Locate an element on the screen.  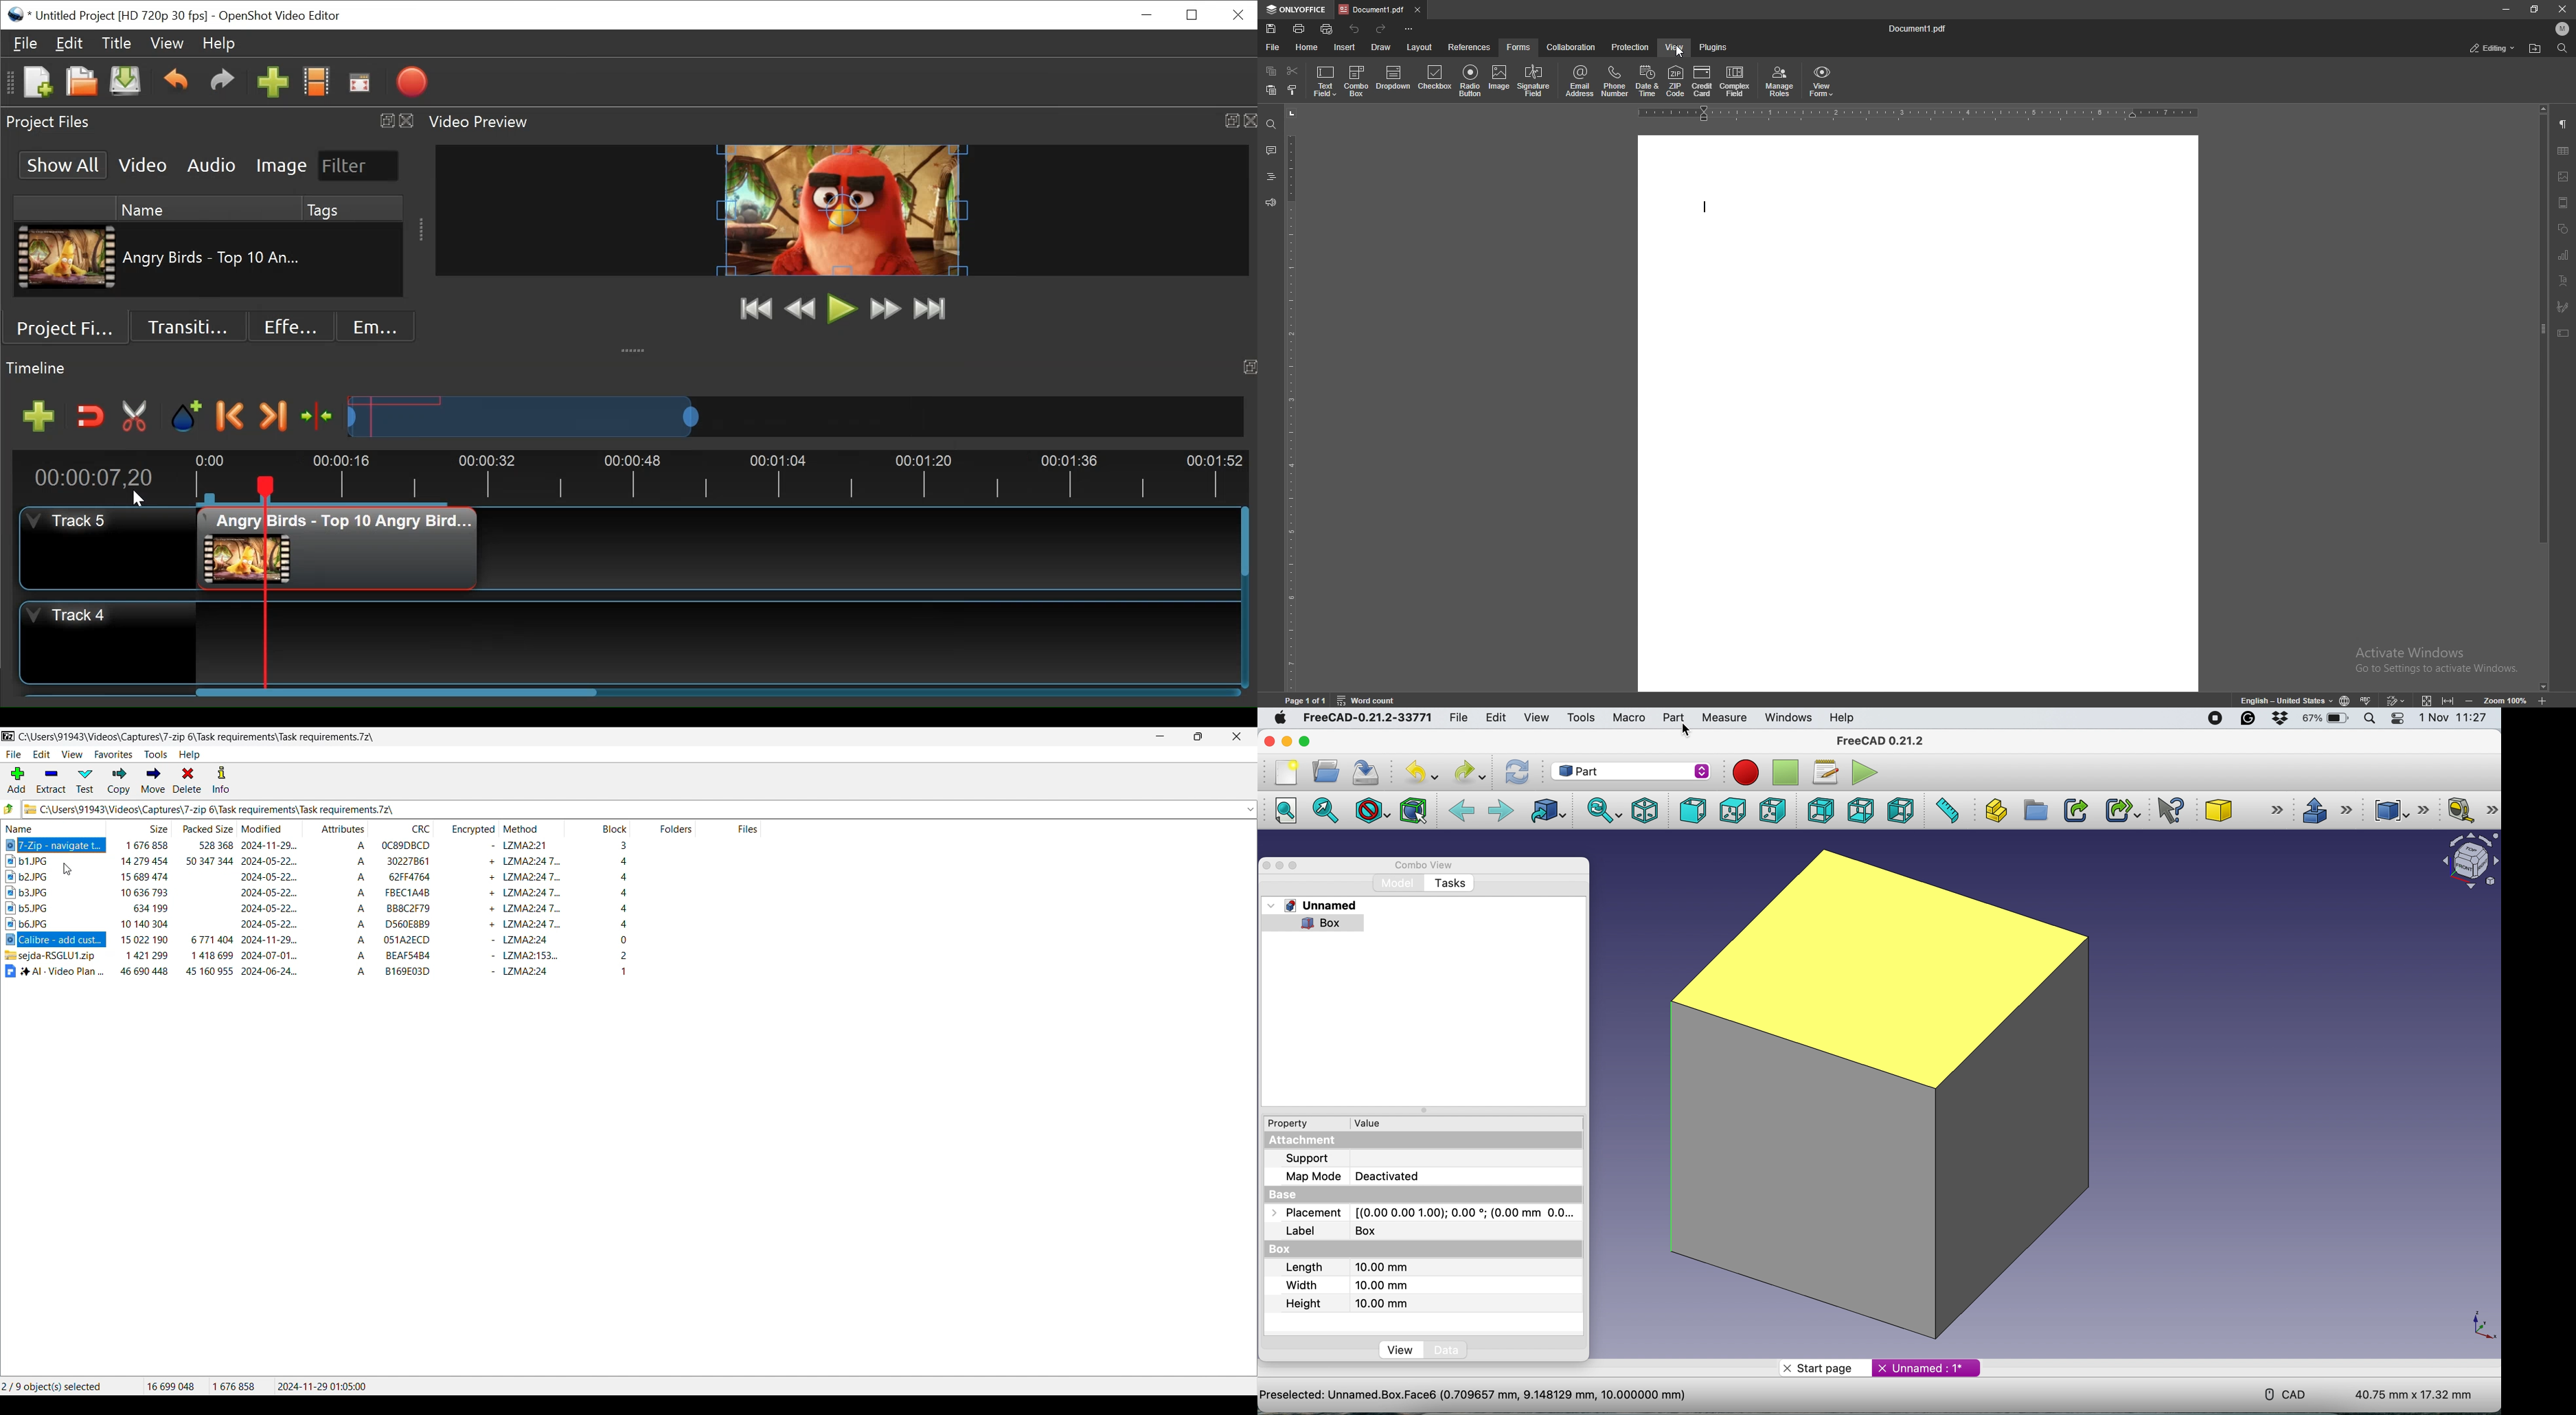
Track Header is located at coordinates (82, 615).